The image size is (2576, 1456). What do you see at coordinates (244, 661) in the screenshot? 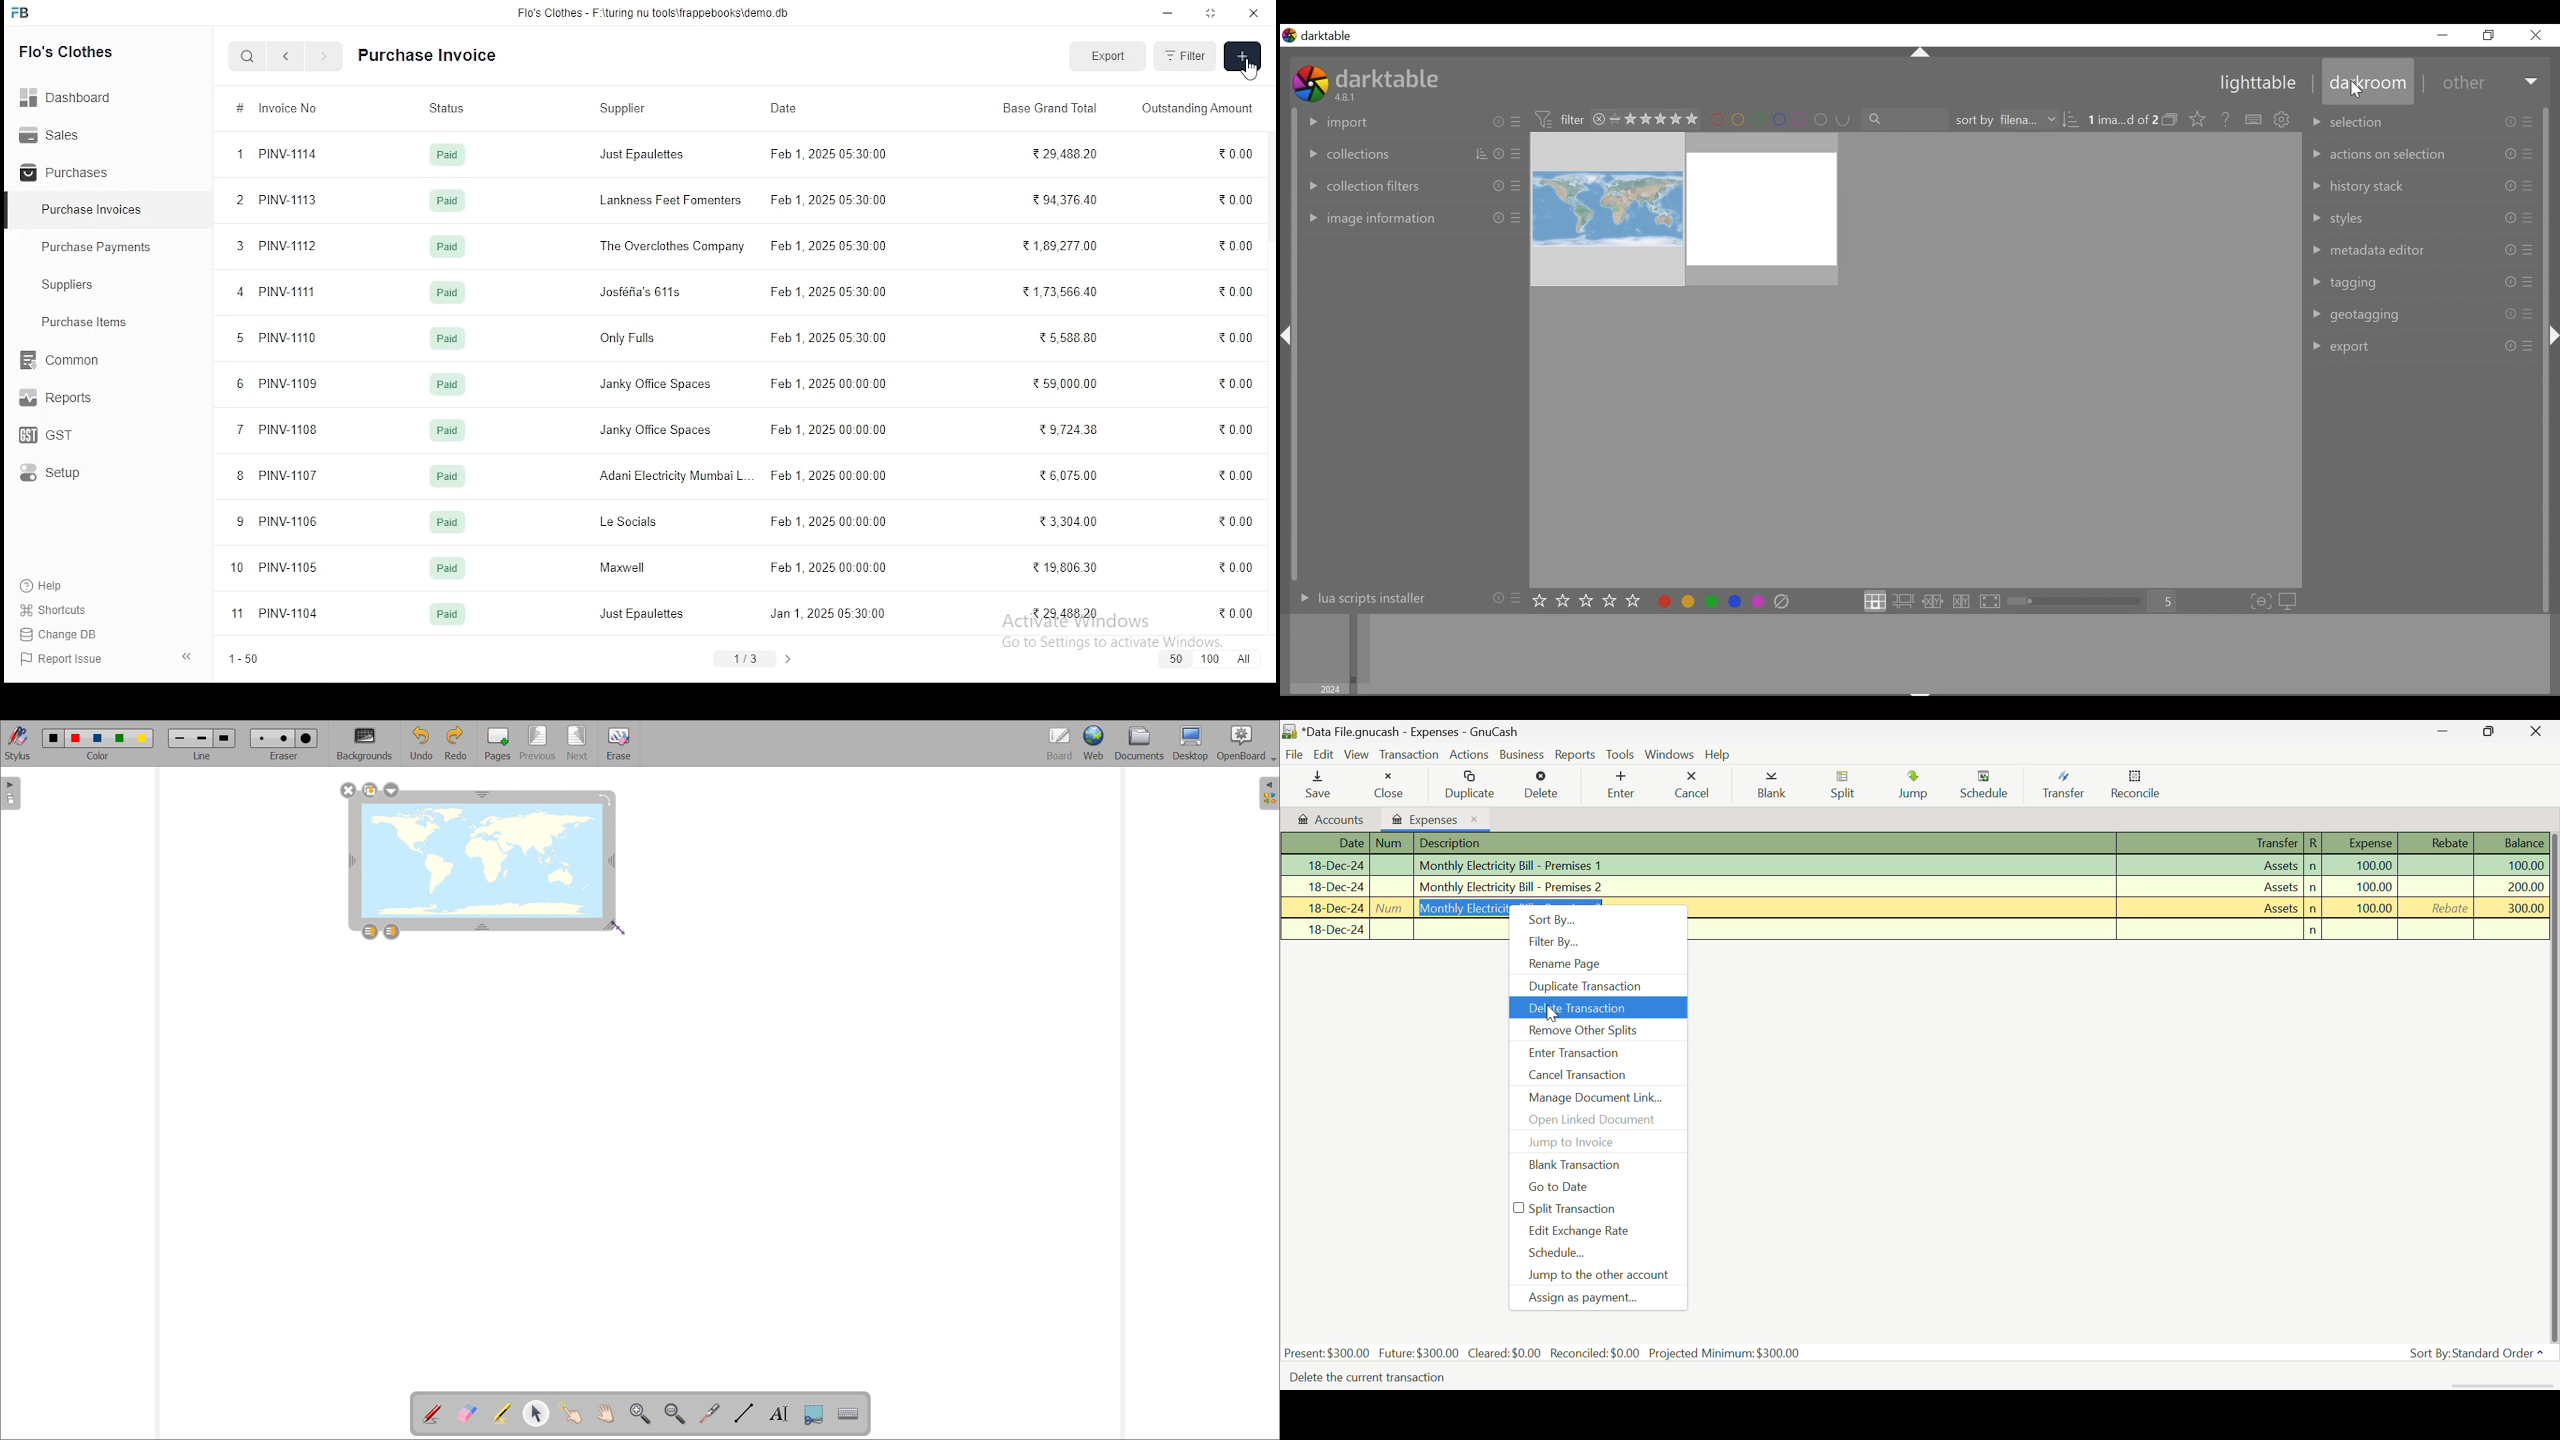
I see `1-50` at bounding box center [244, 661].